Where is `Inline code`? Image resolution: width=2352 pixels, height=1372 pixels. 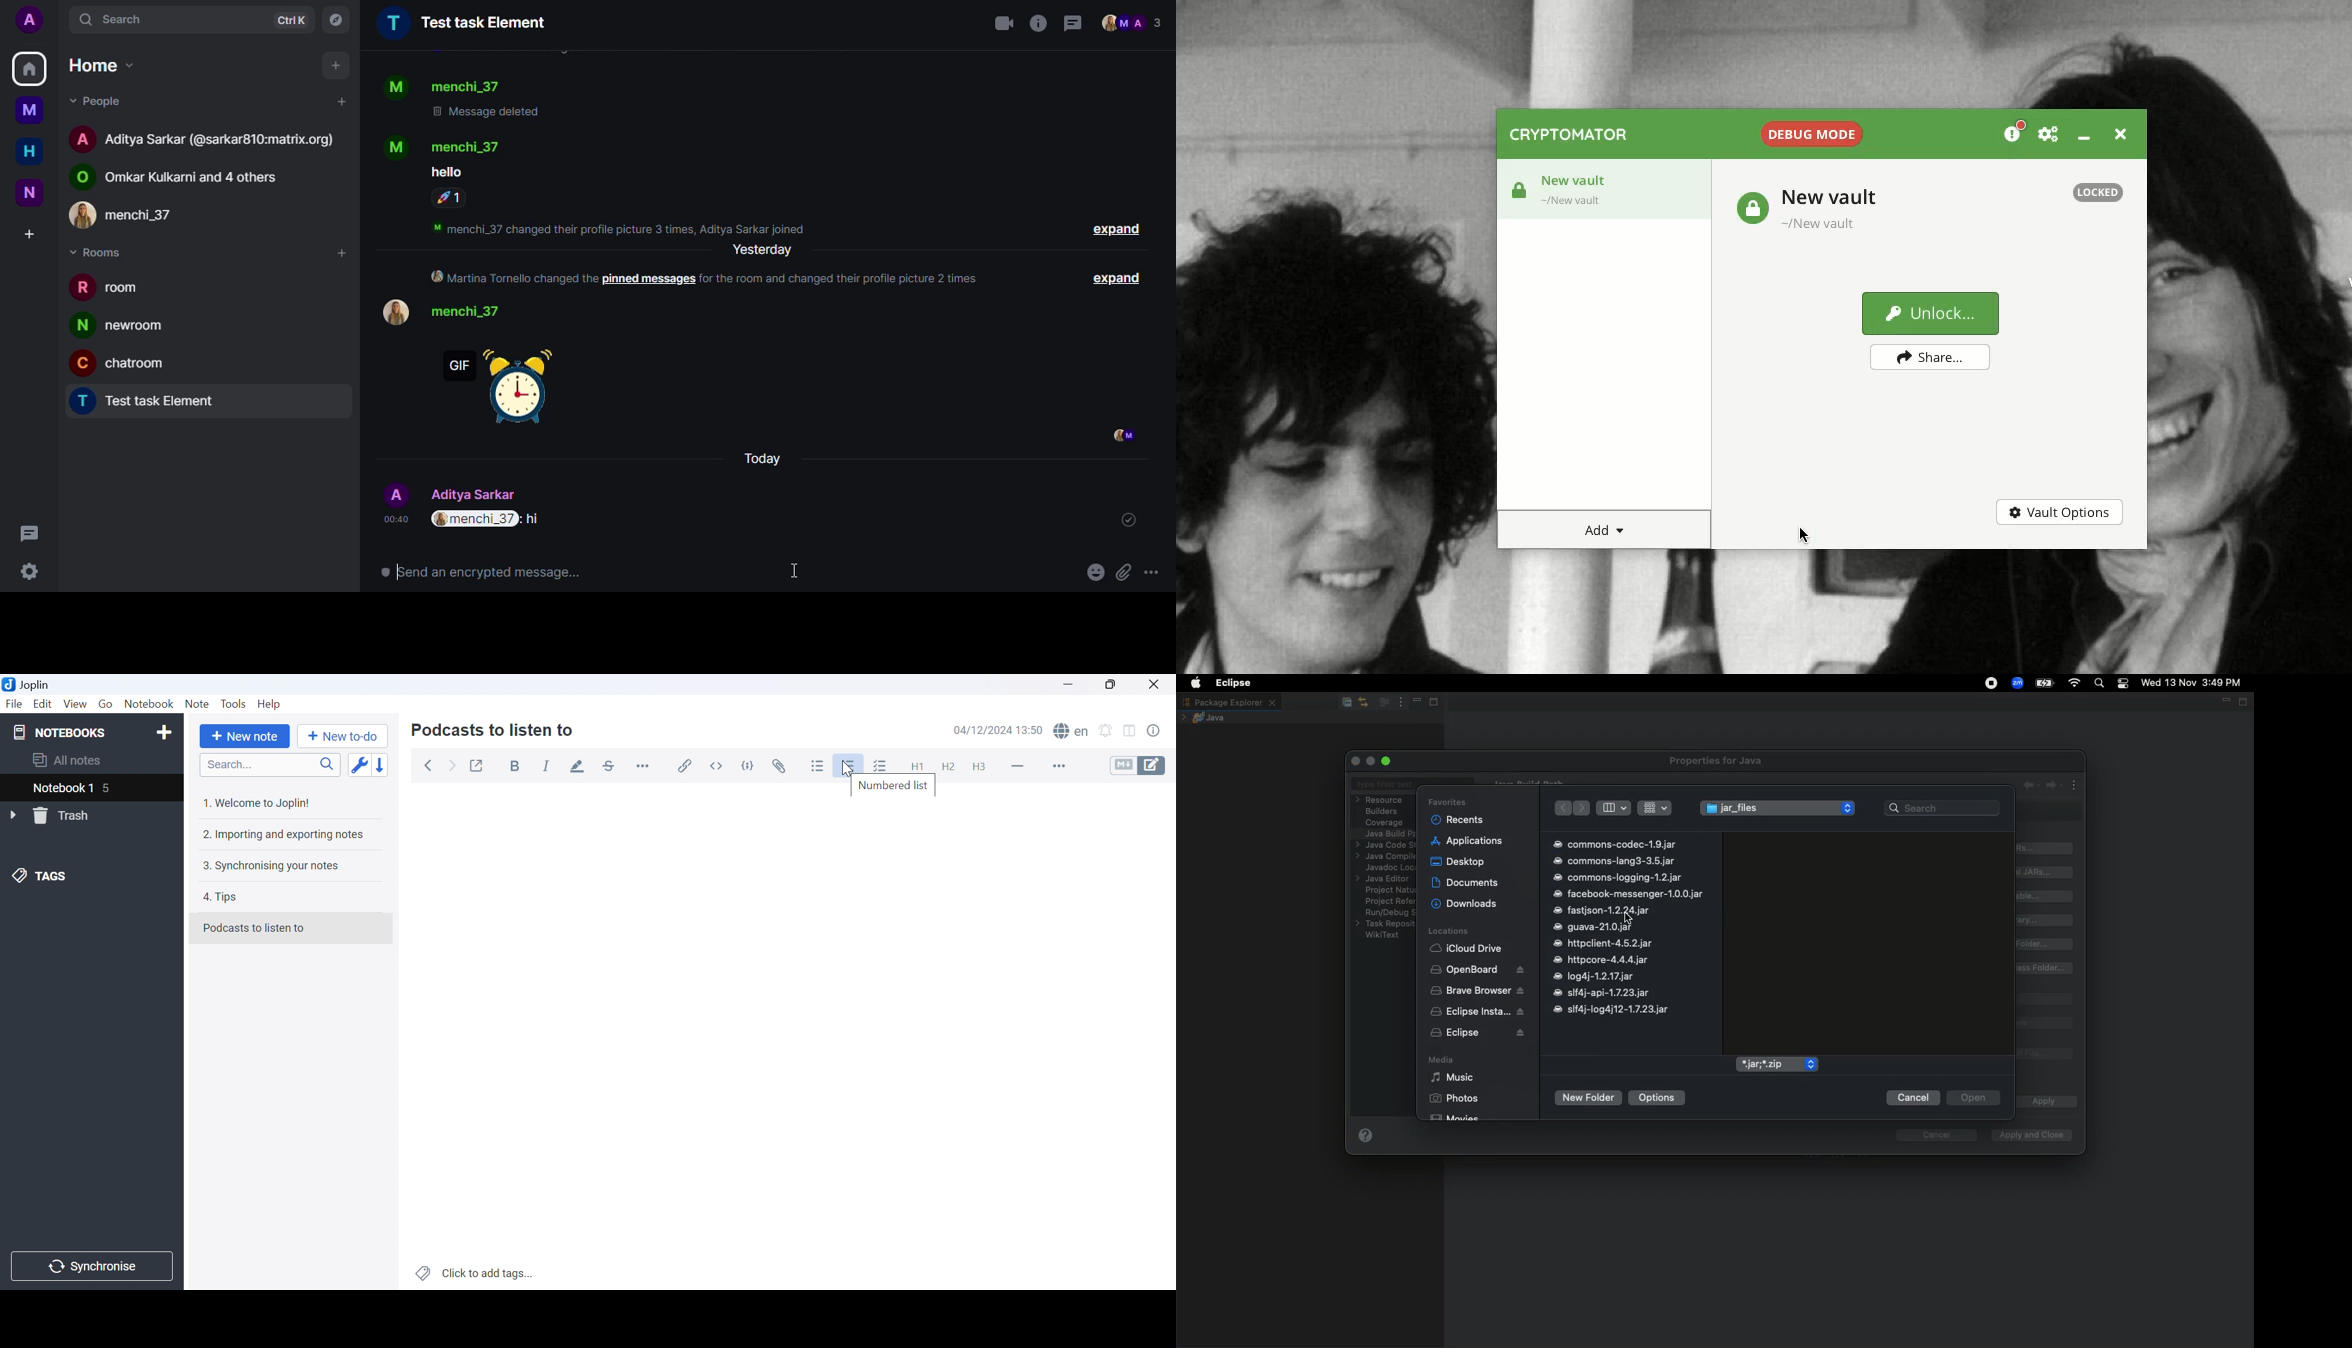
Inline code is located at coordinates (719, 765).